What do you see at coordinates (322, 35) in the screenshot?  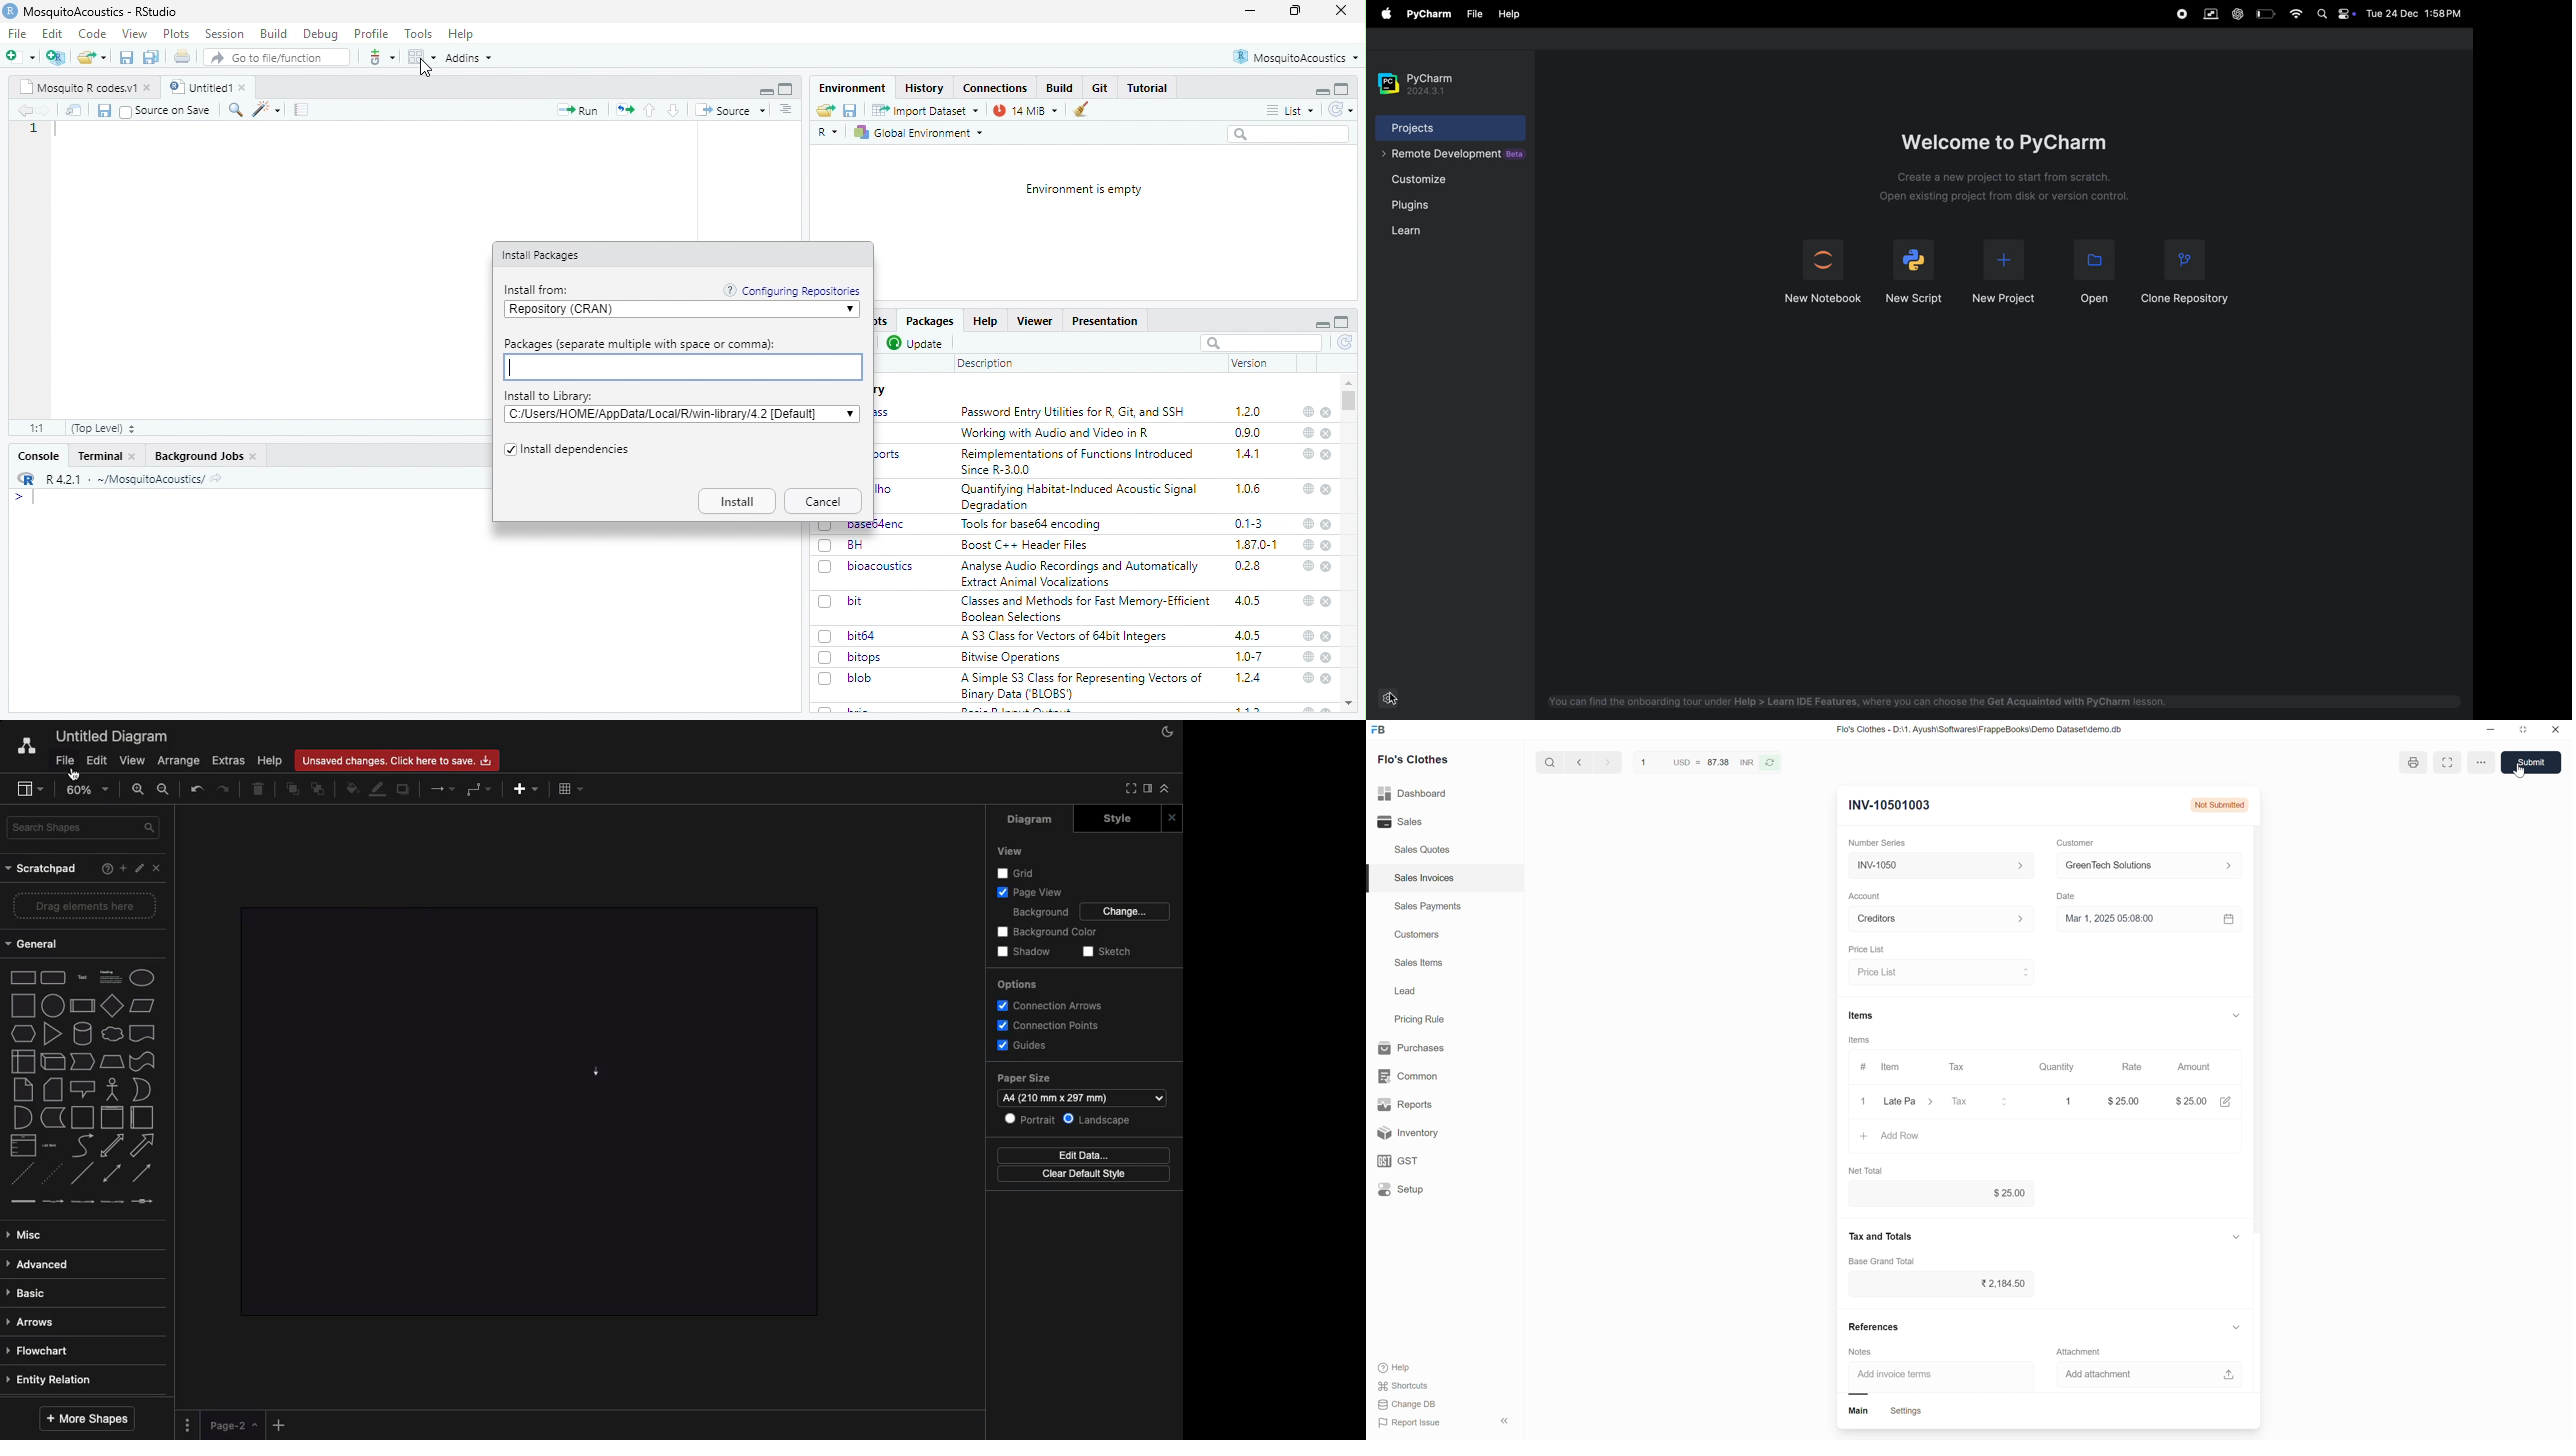 I see `Debug` at bounding box center [322, 35].